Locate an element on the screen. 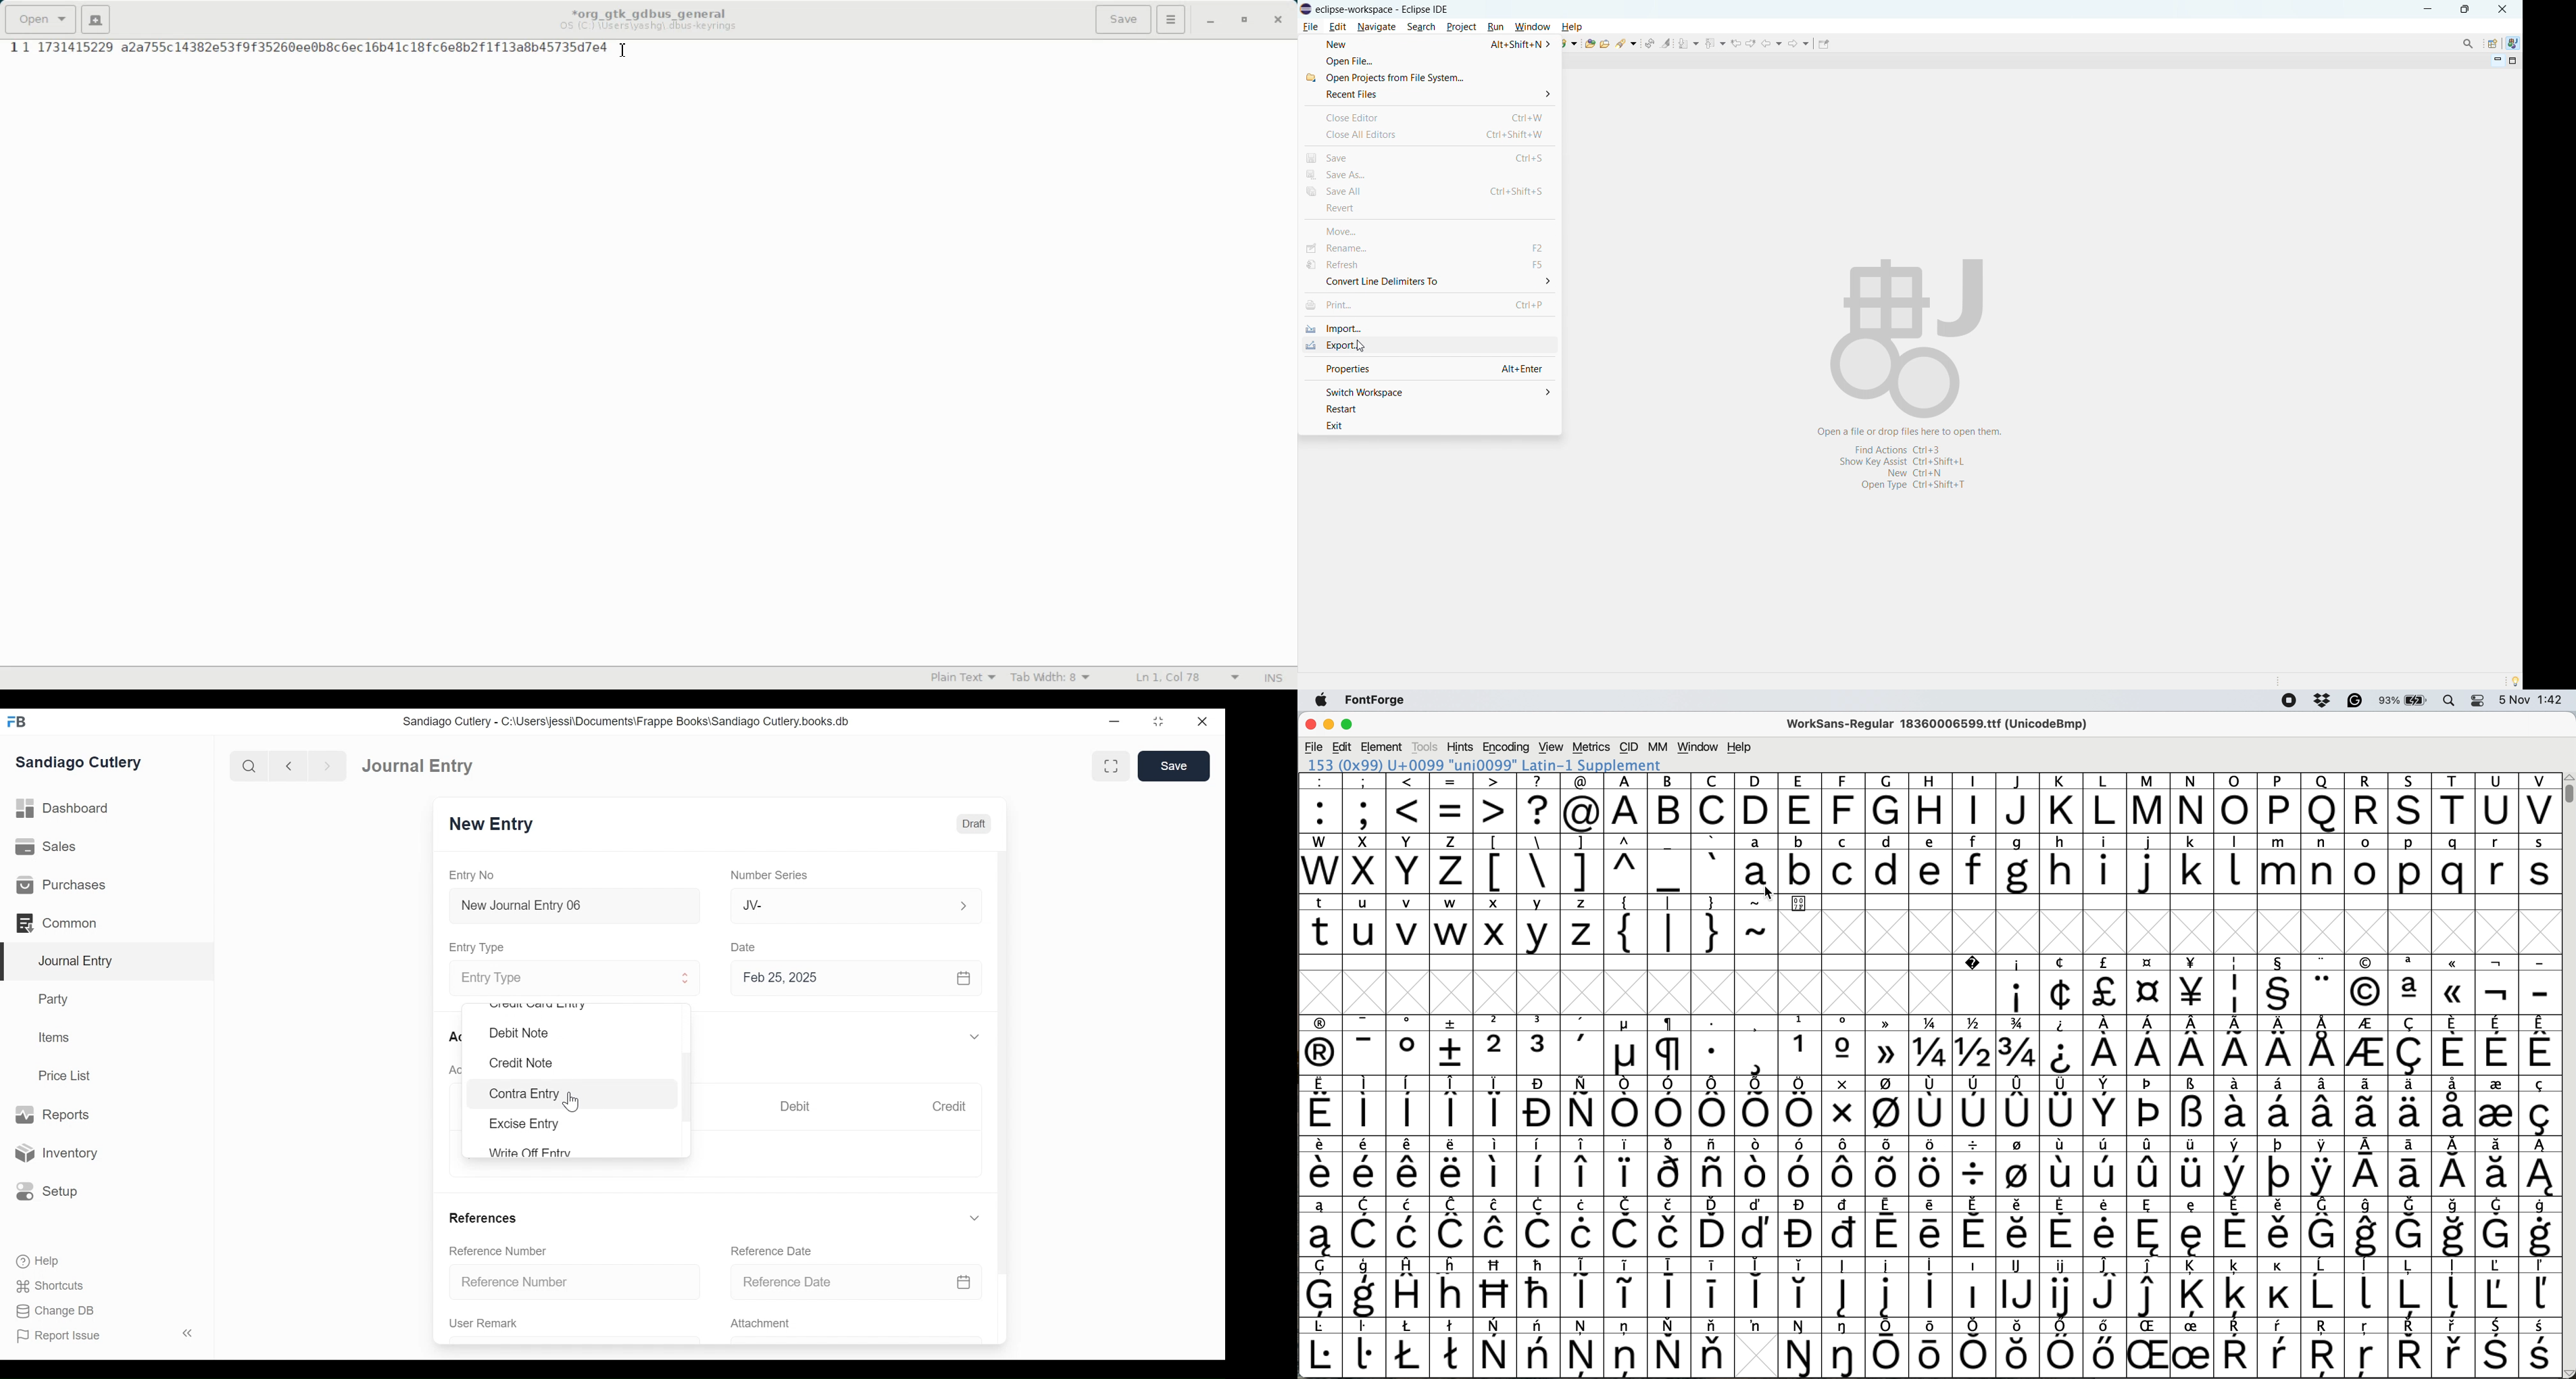  symbol is located at coordinates (1496, 1105).